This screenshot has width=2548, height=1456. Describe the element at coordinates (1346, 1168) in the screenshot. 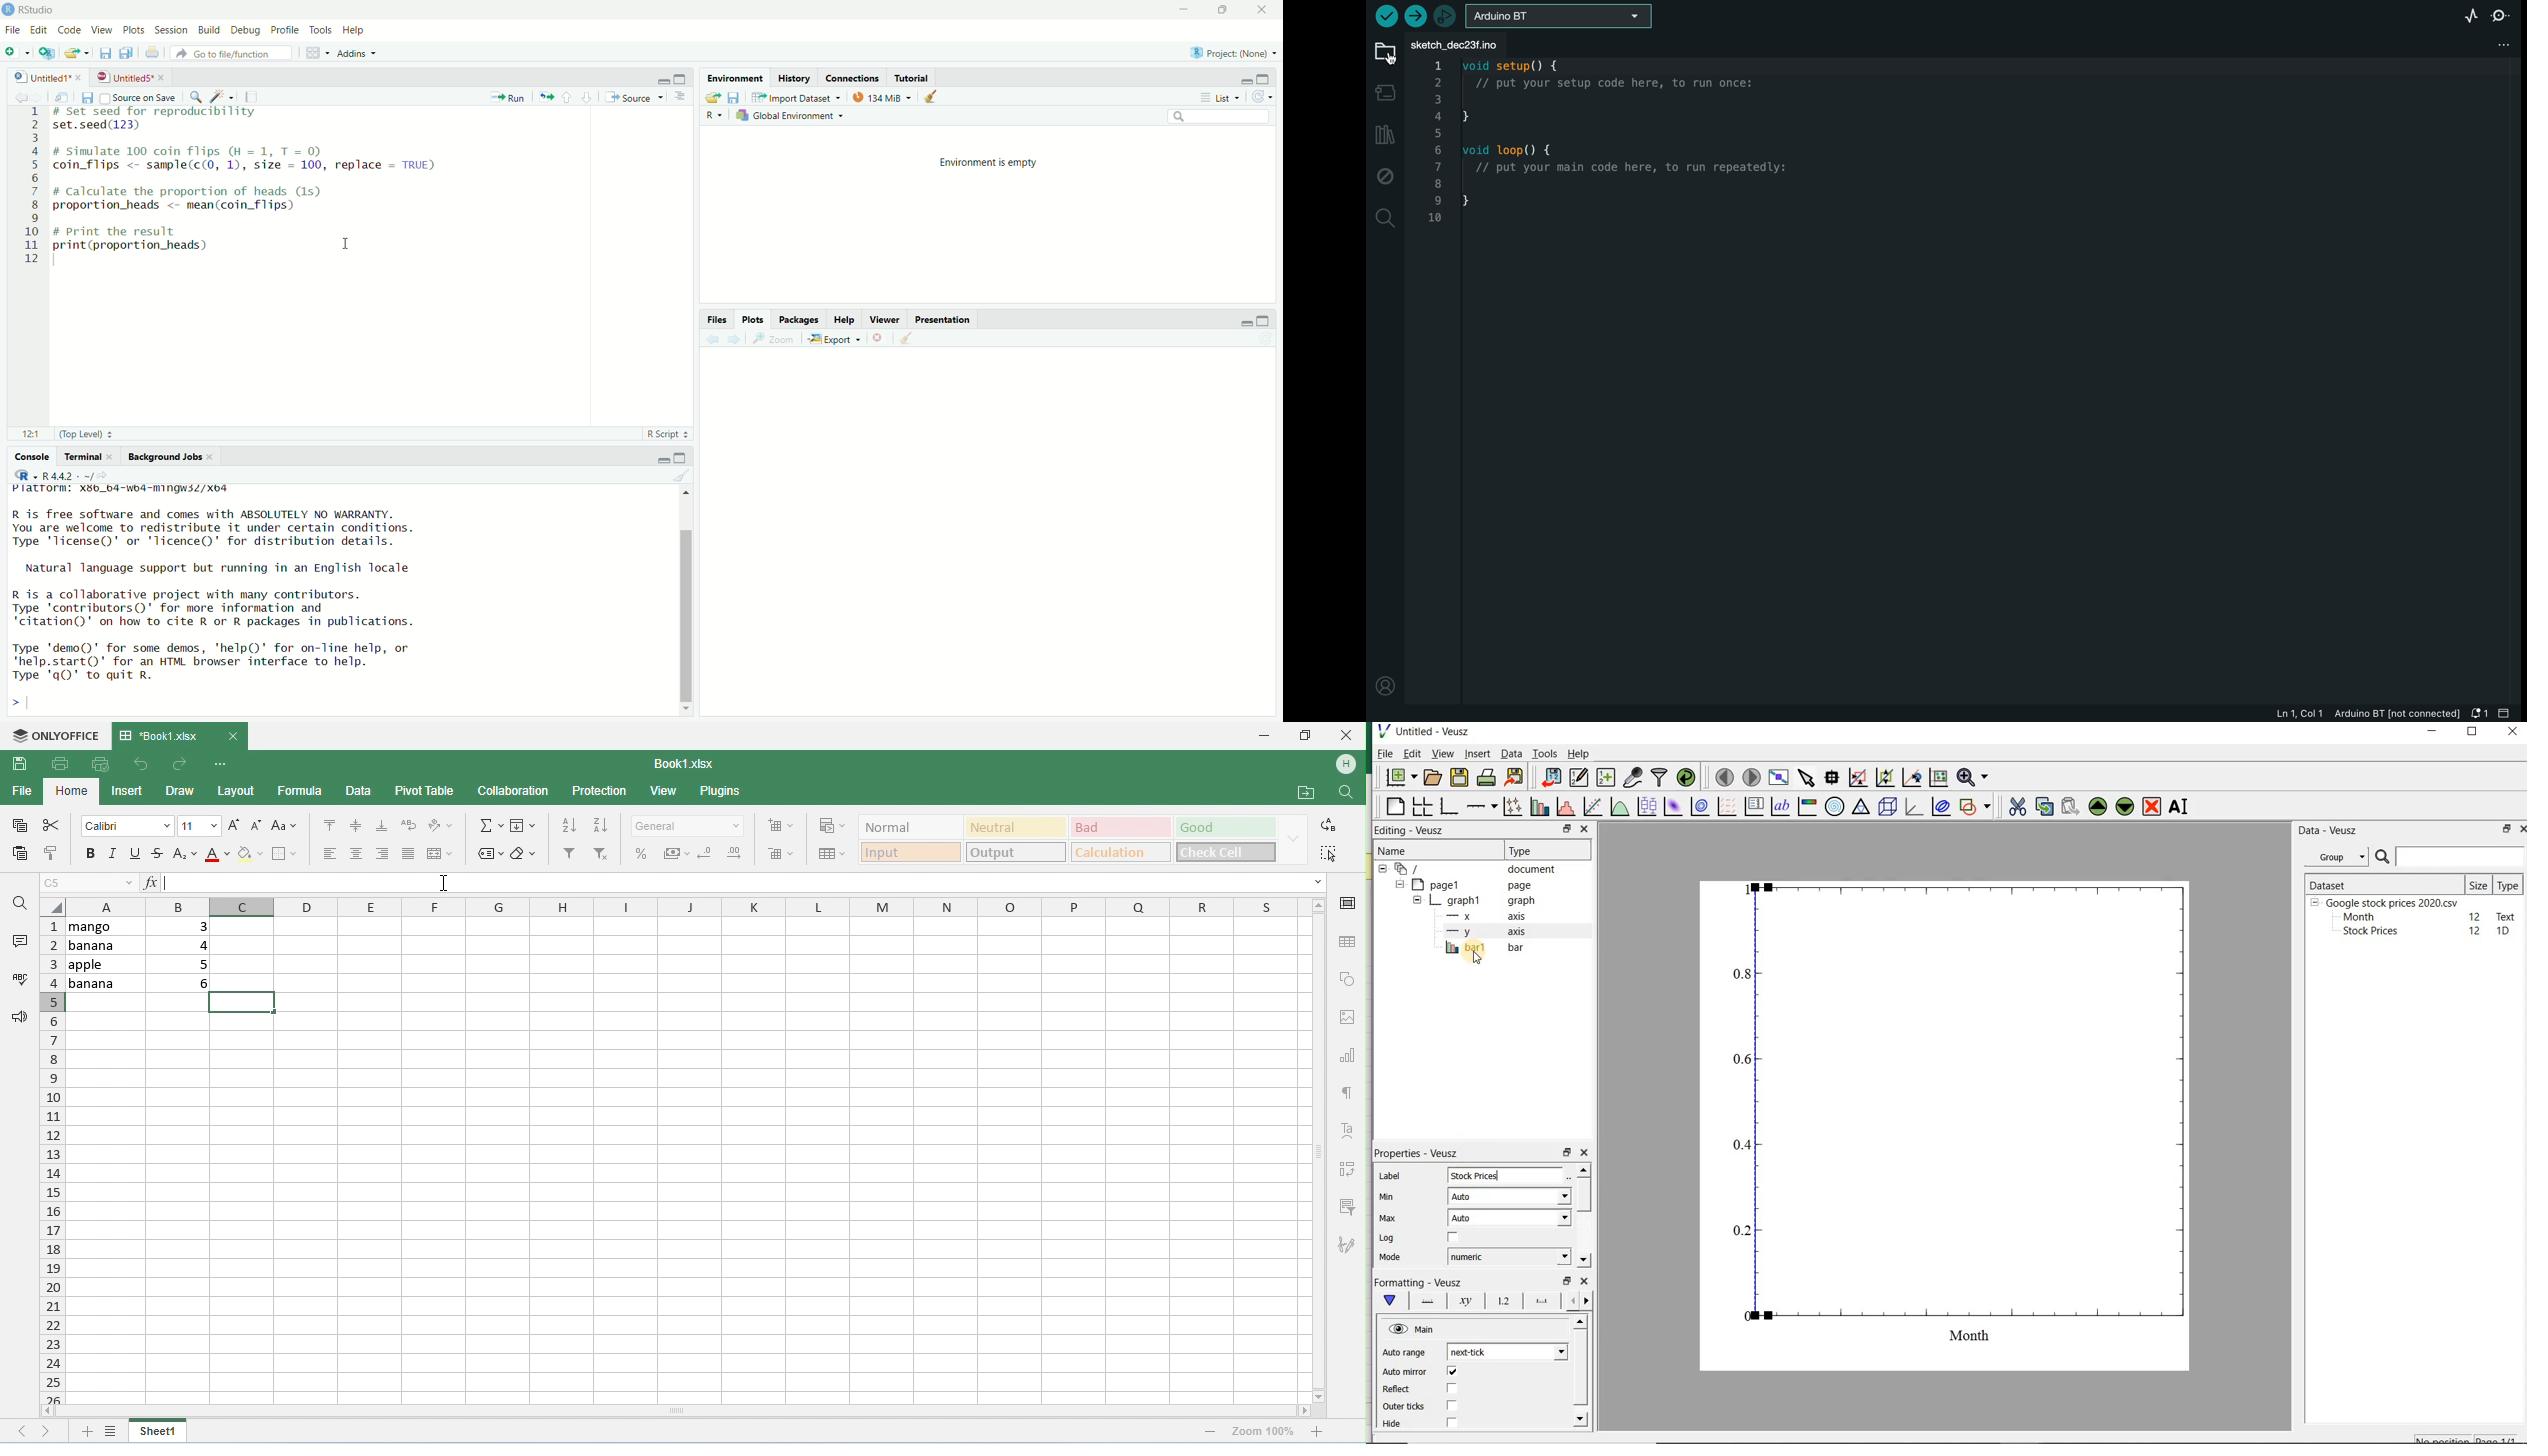

I see `pivot table settings` at that location.